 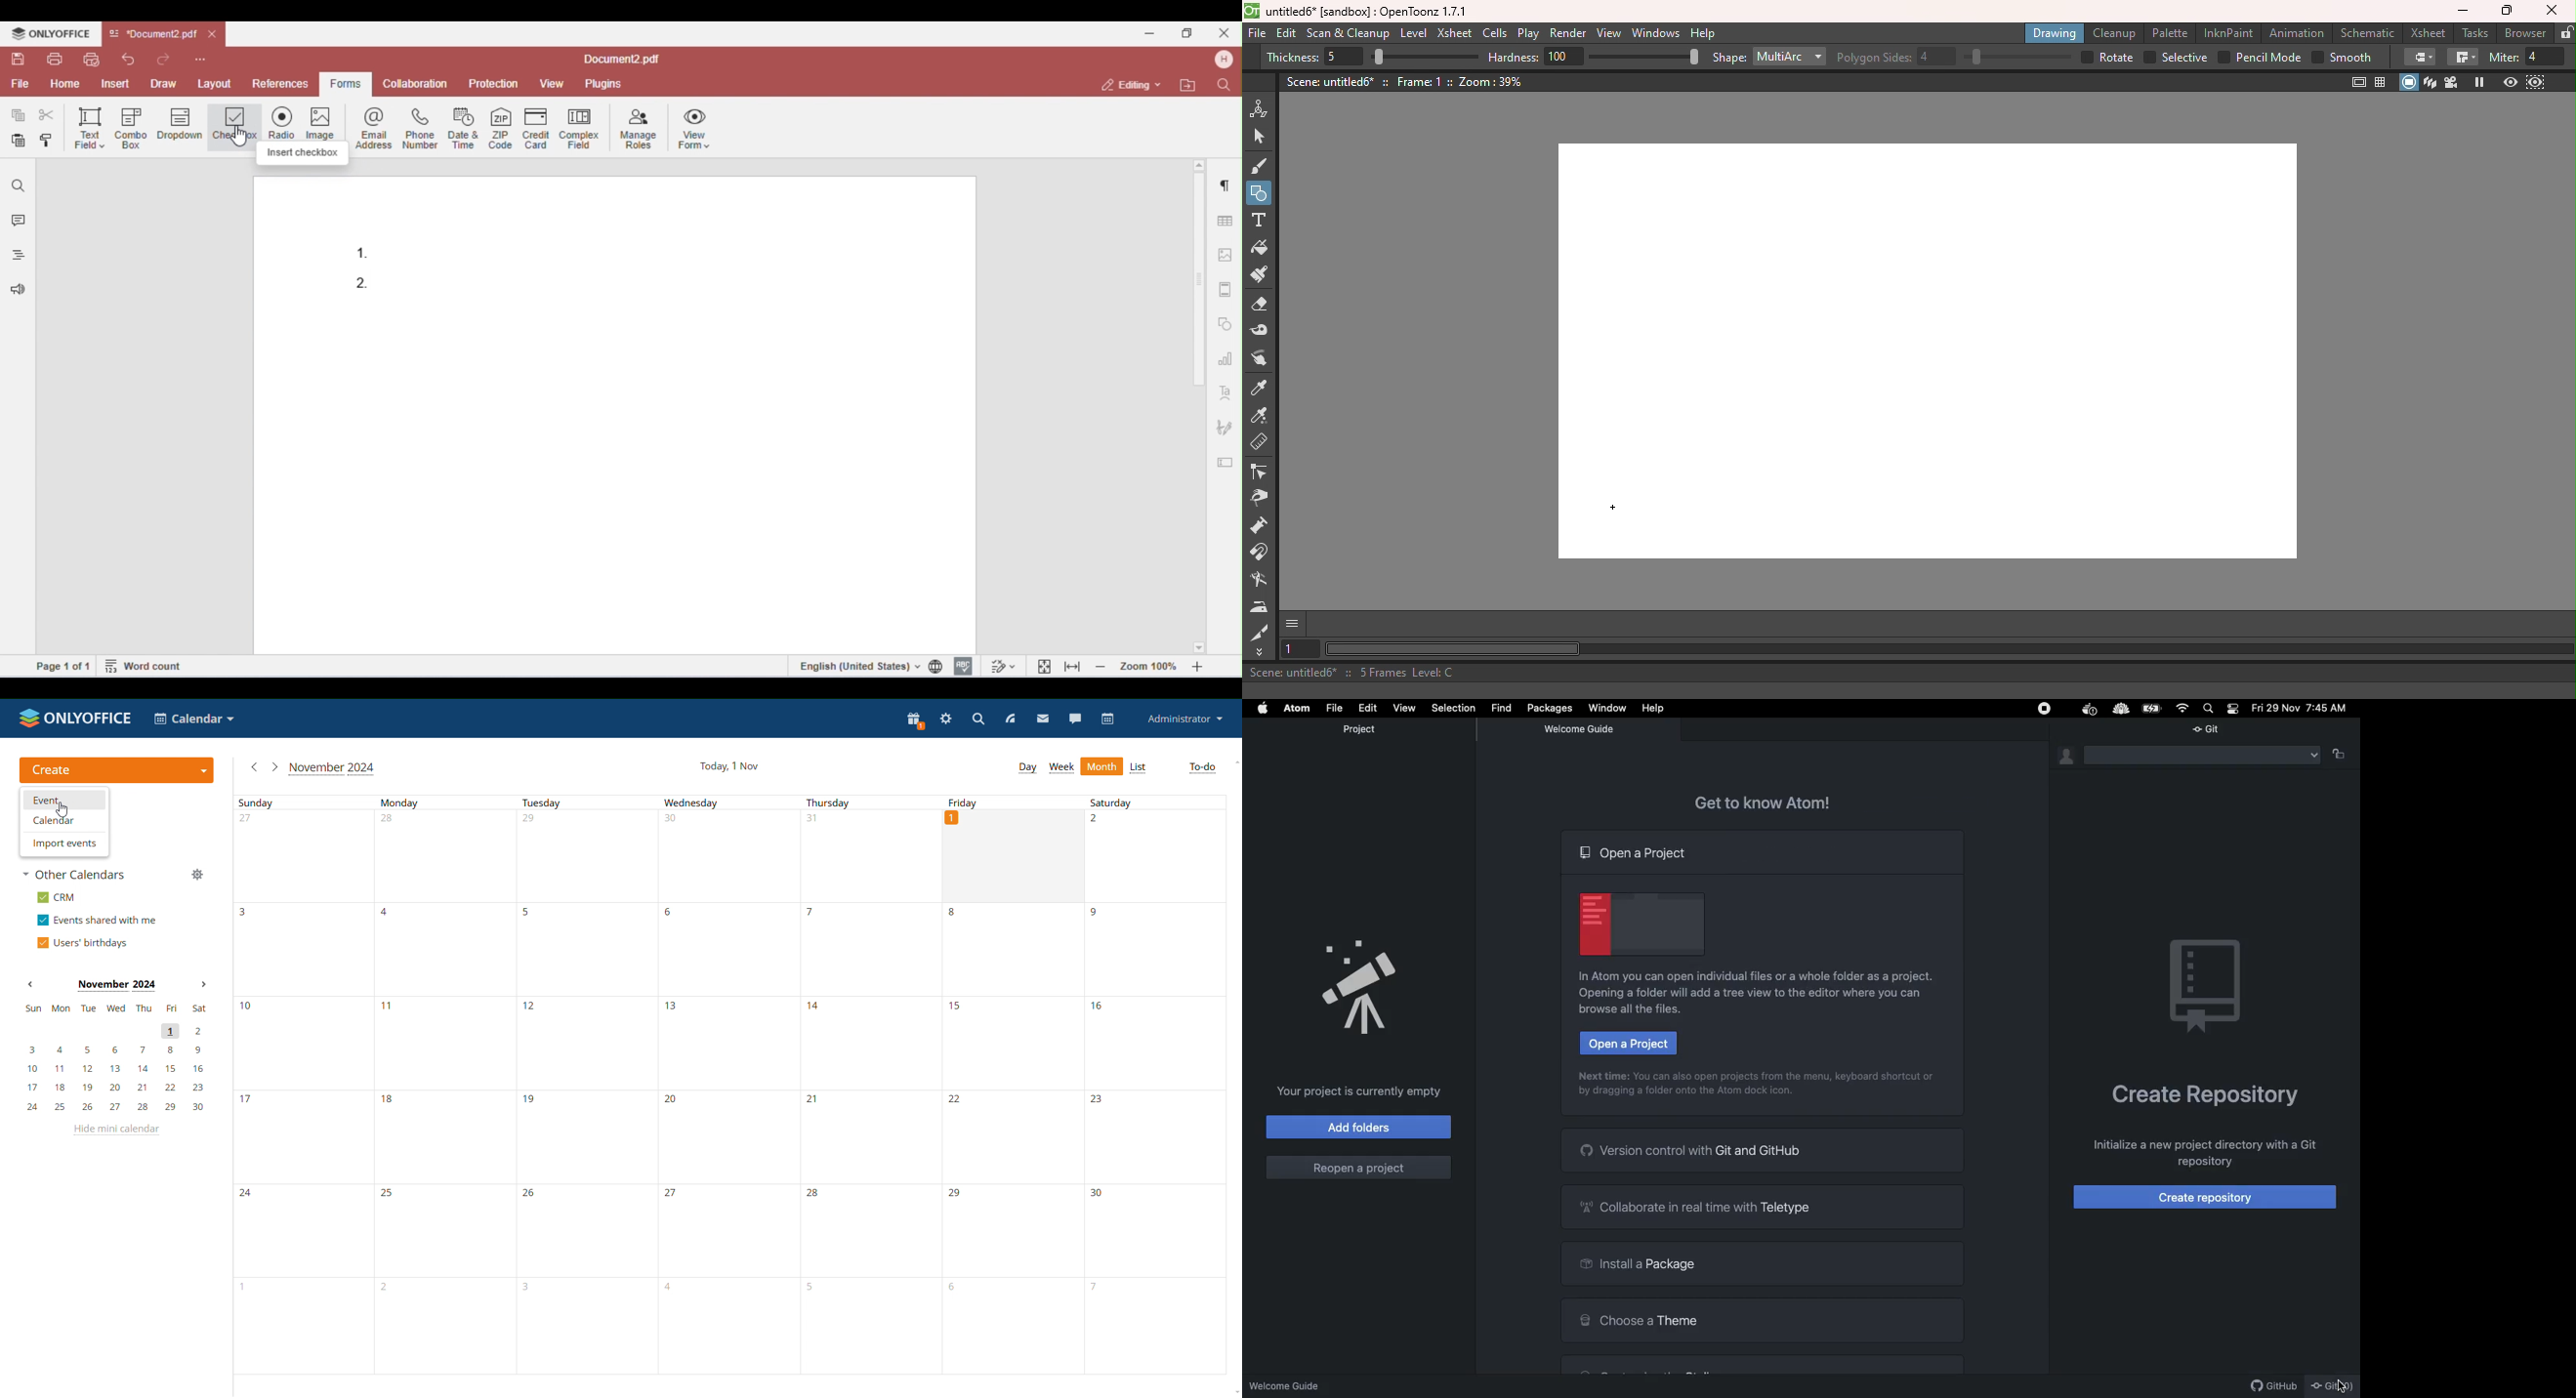 What do you see at coordinates (1109, 719) in the screenshot?
I see `calendar` at bounding box center [1109, 719].